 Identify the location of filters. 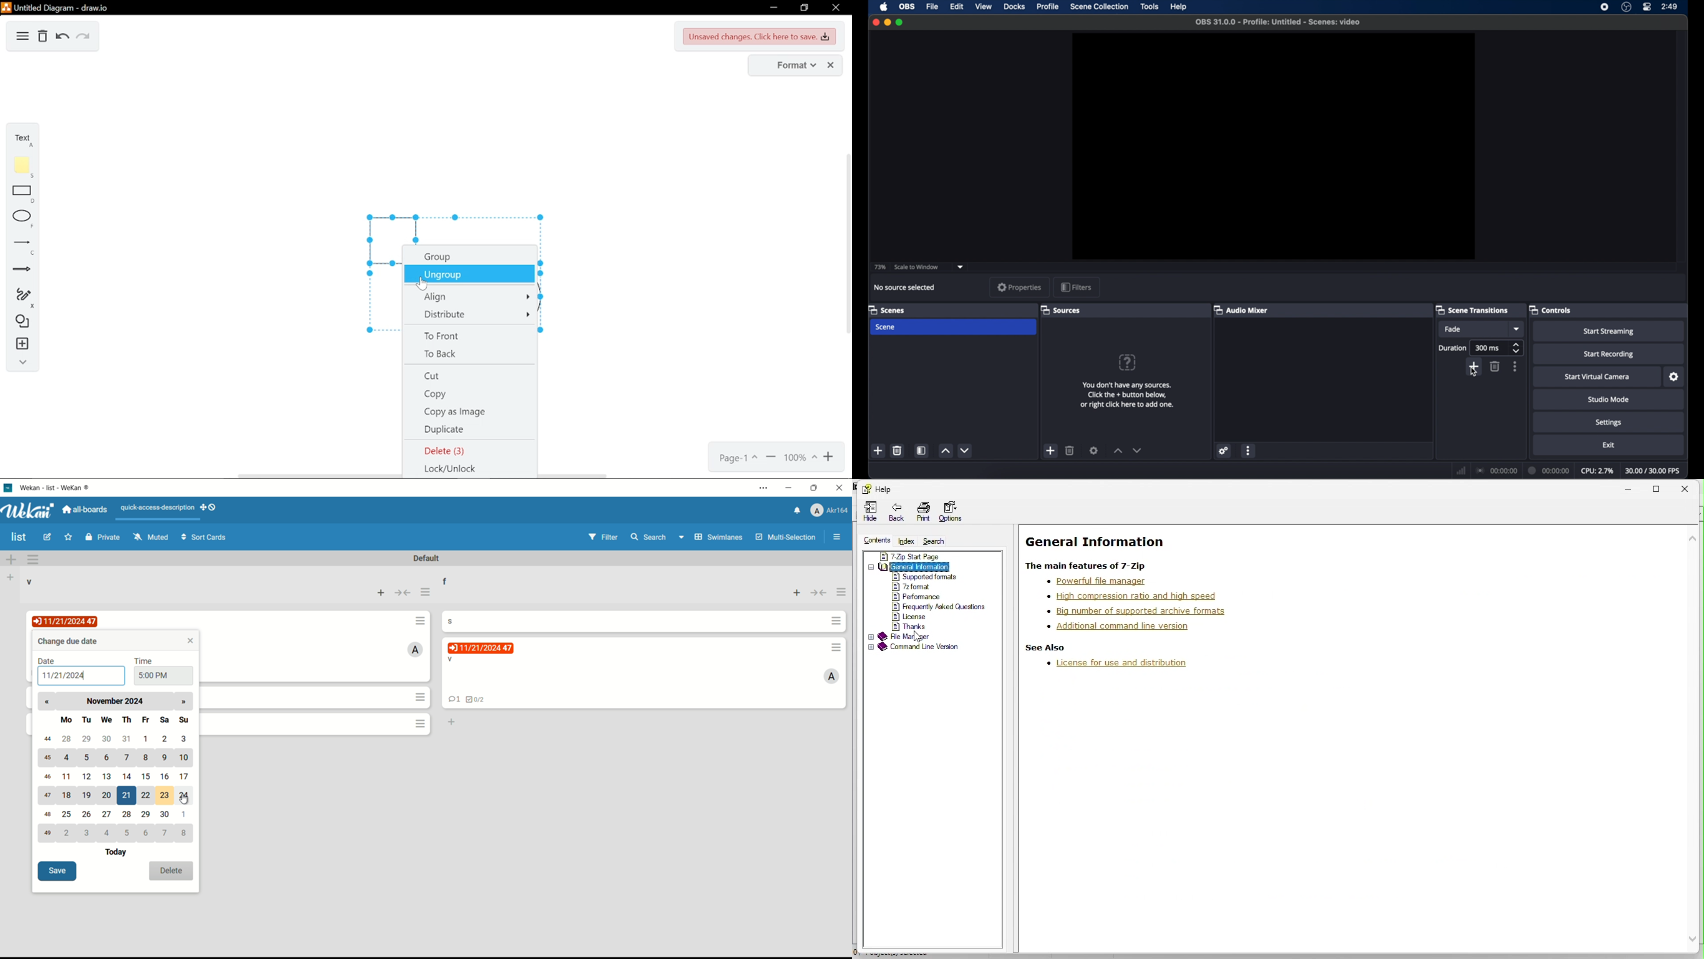
(1077, 288).